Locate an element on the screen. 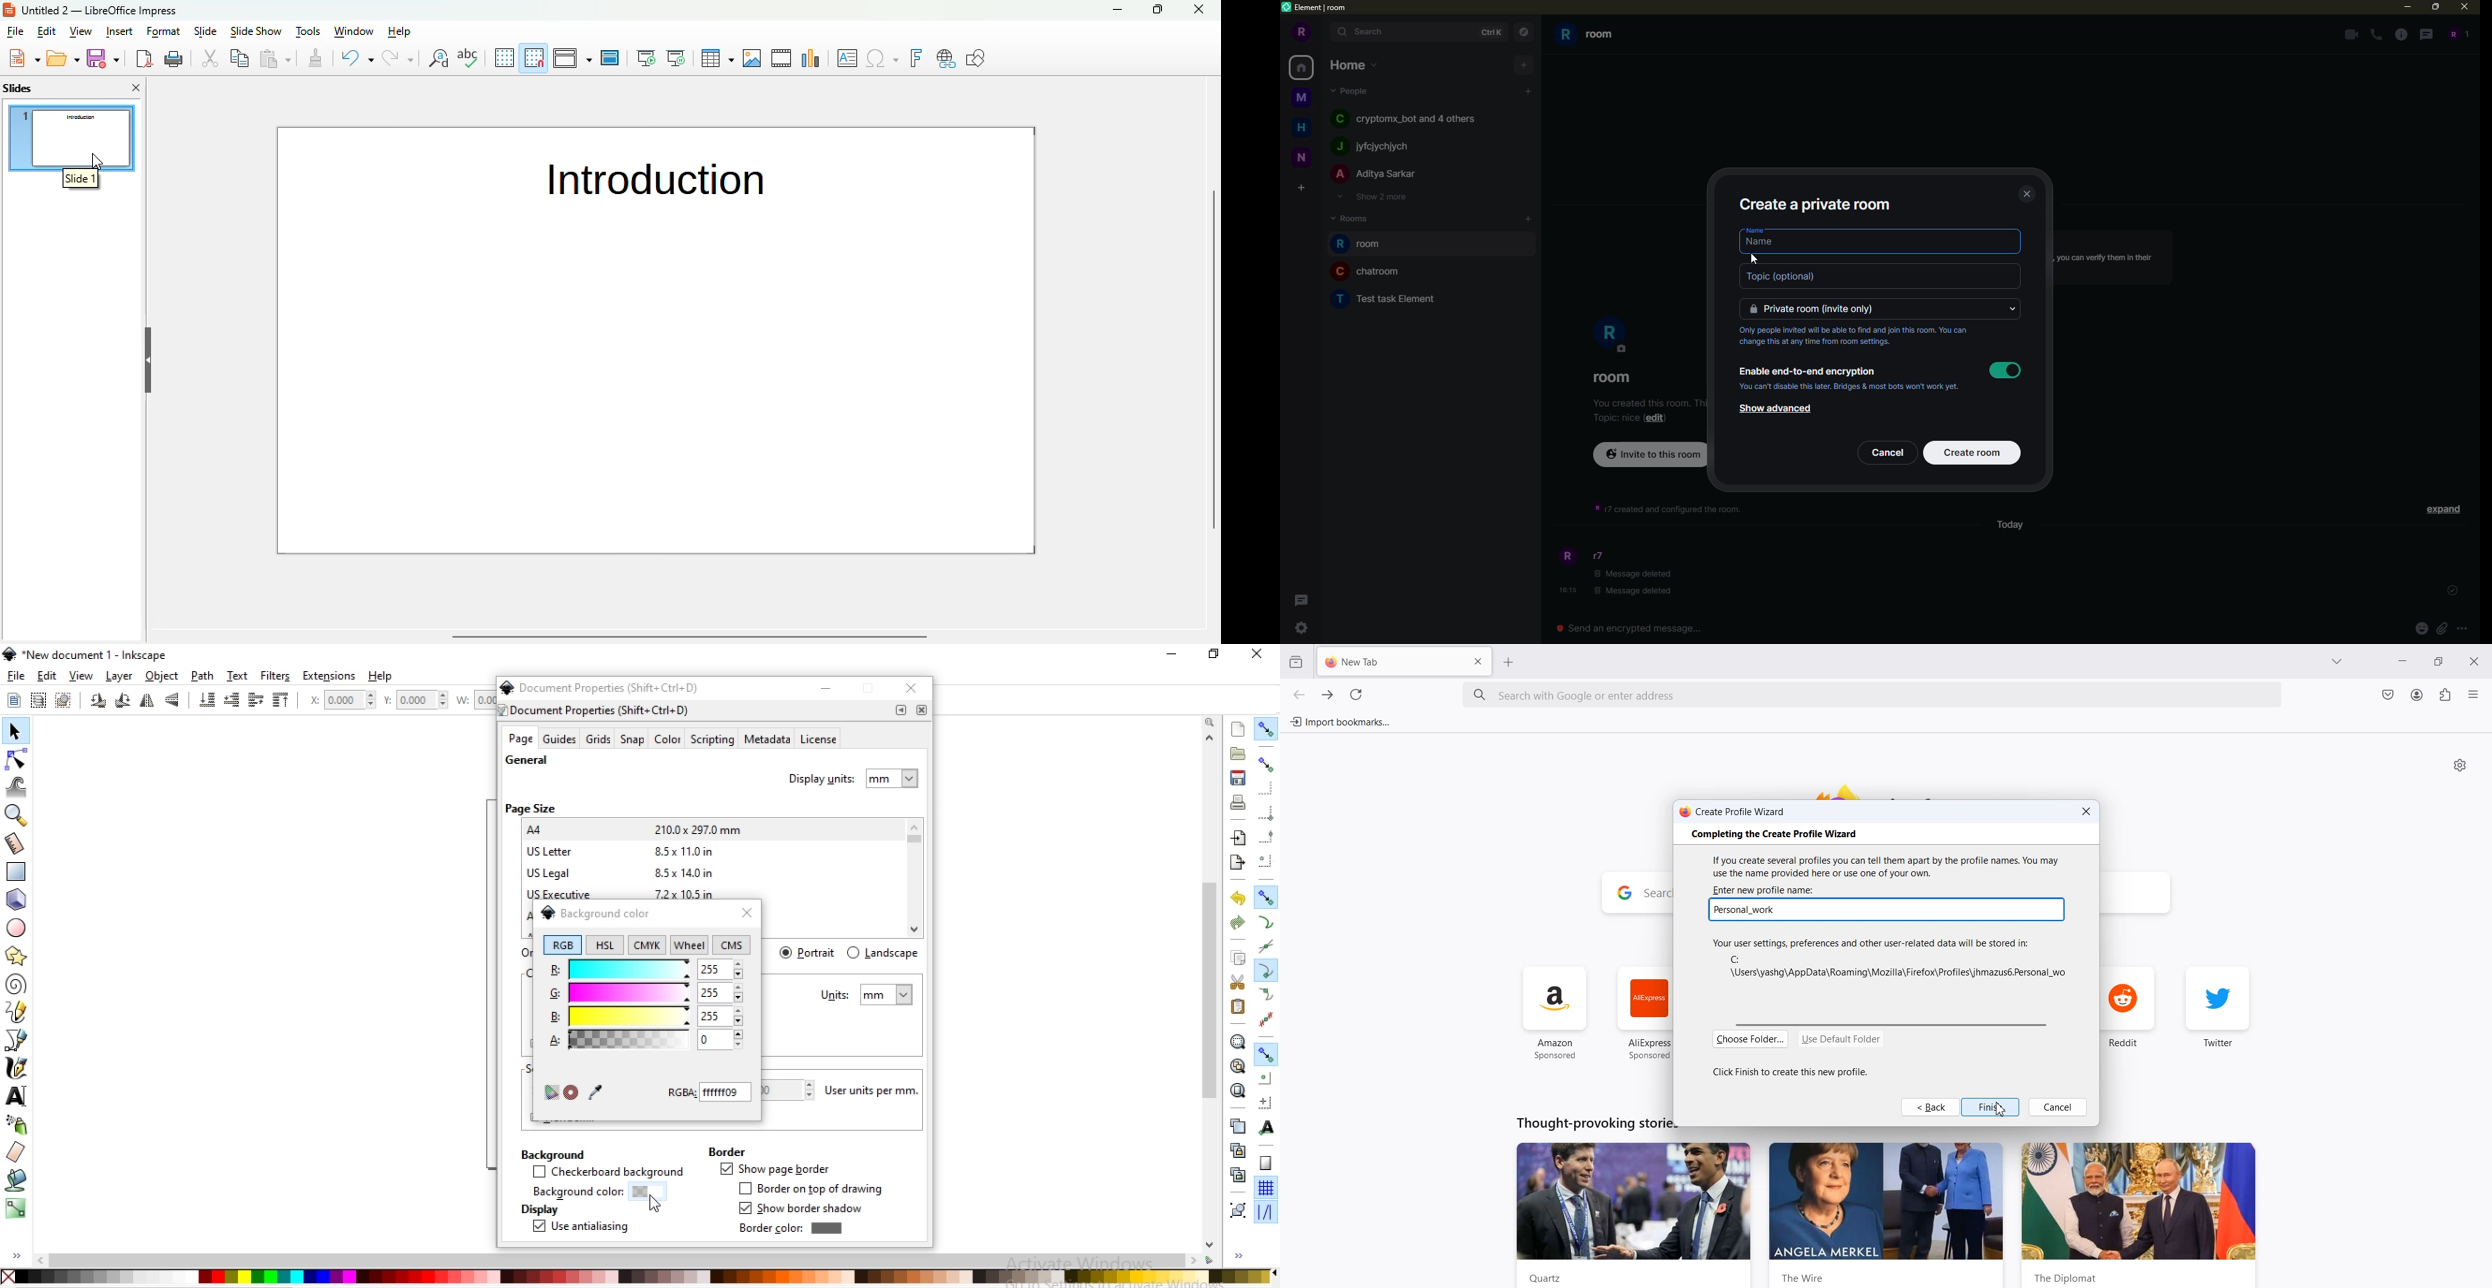  slide is located at coordinates (206, 30).